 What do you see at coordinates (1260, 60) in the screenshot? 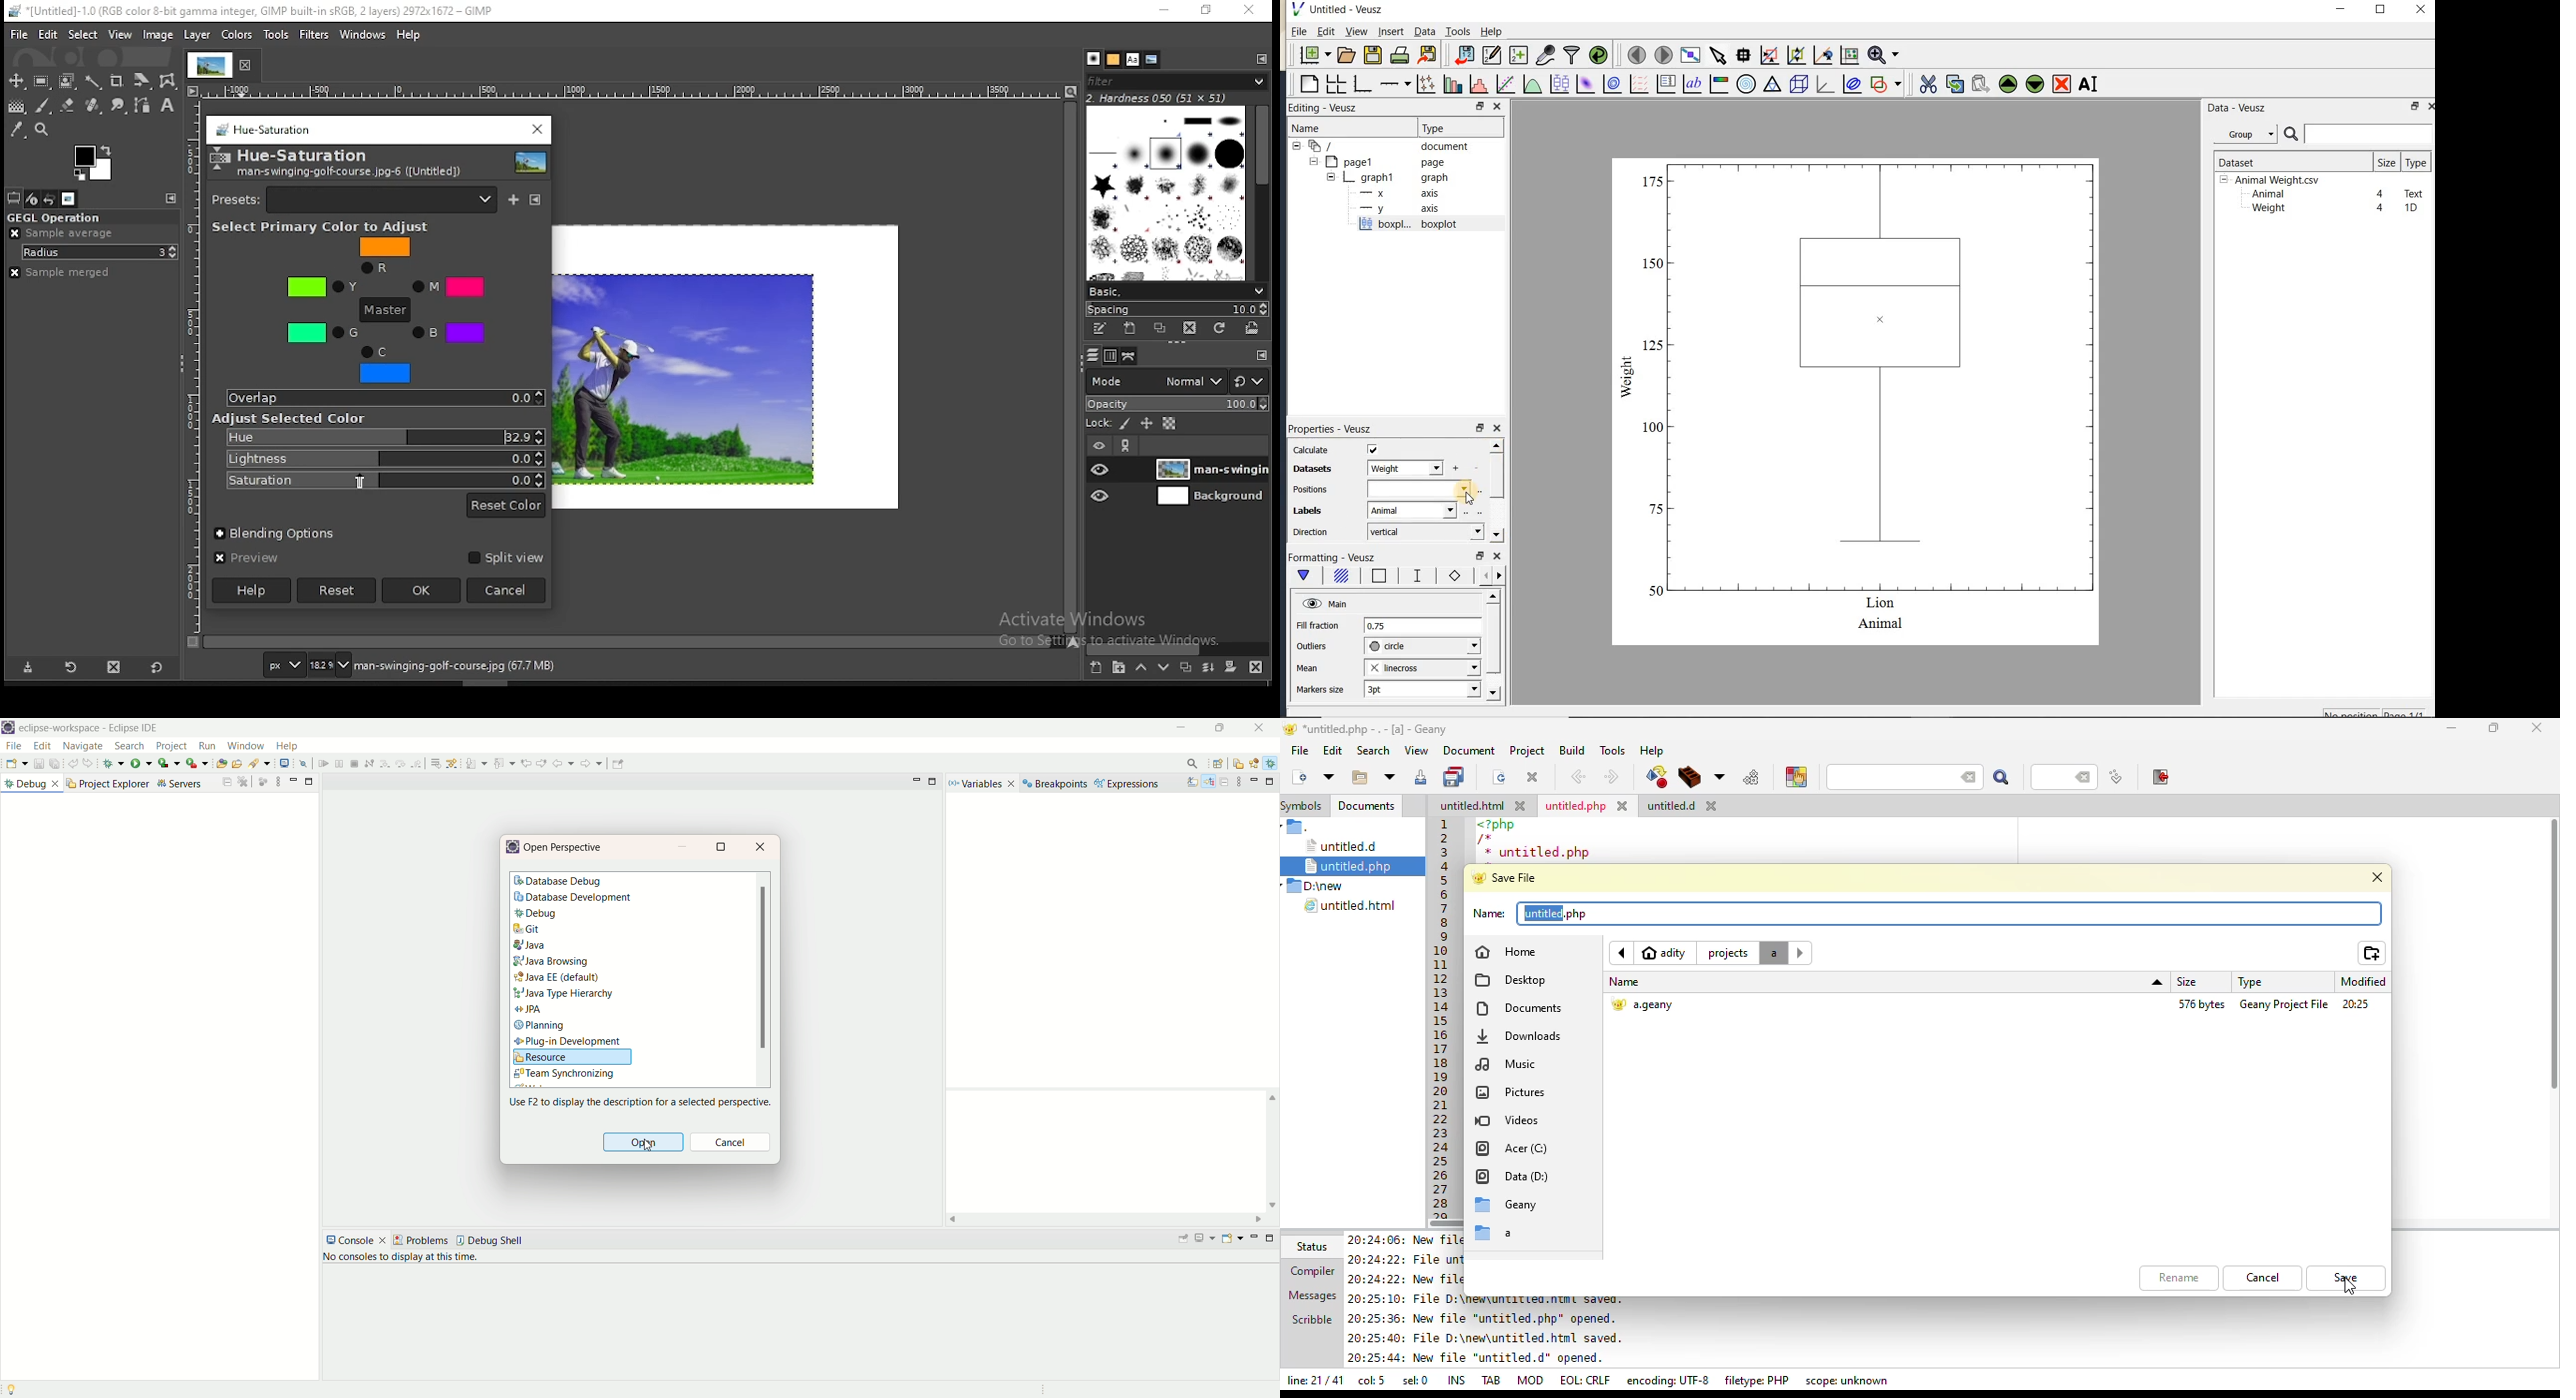
I see `configure this tab` at bounding box center [1260, 60].